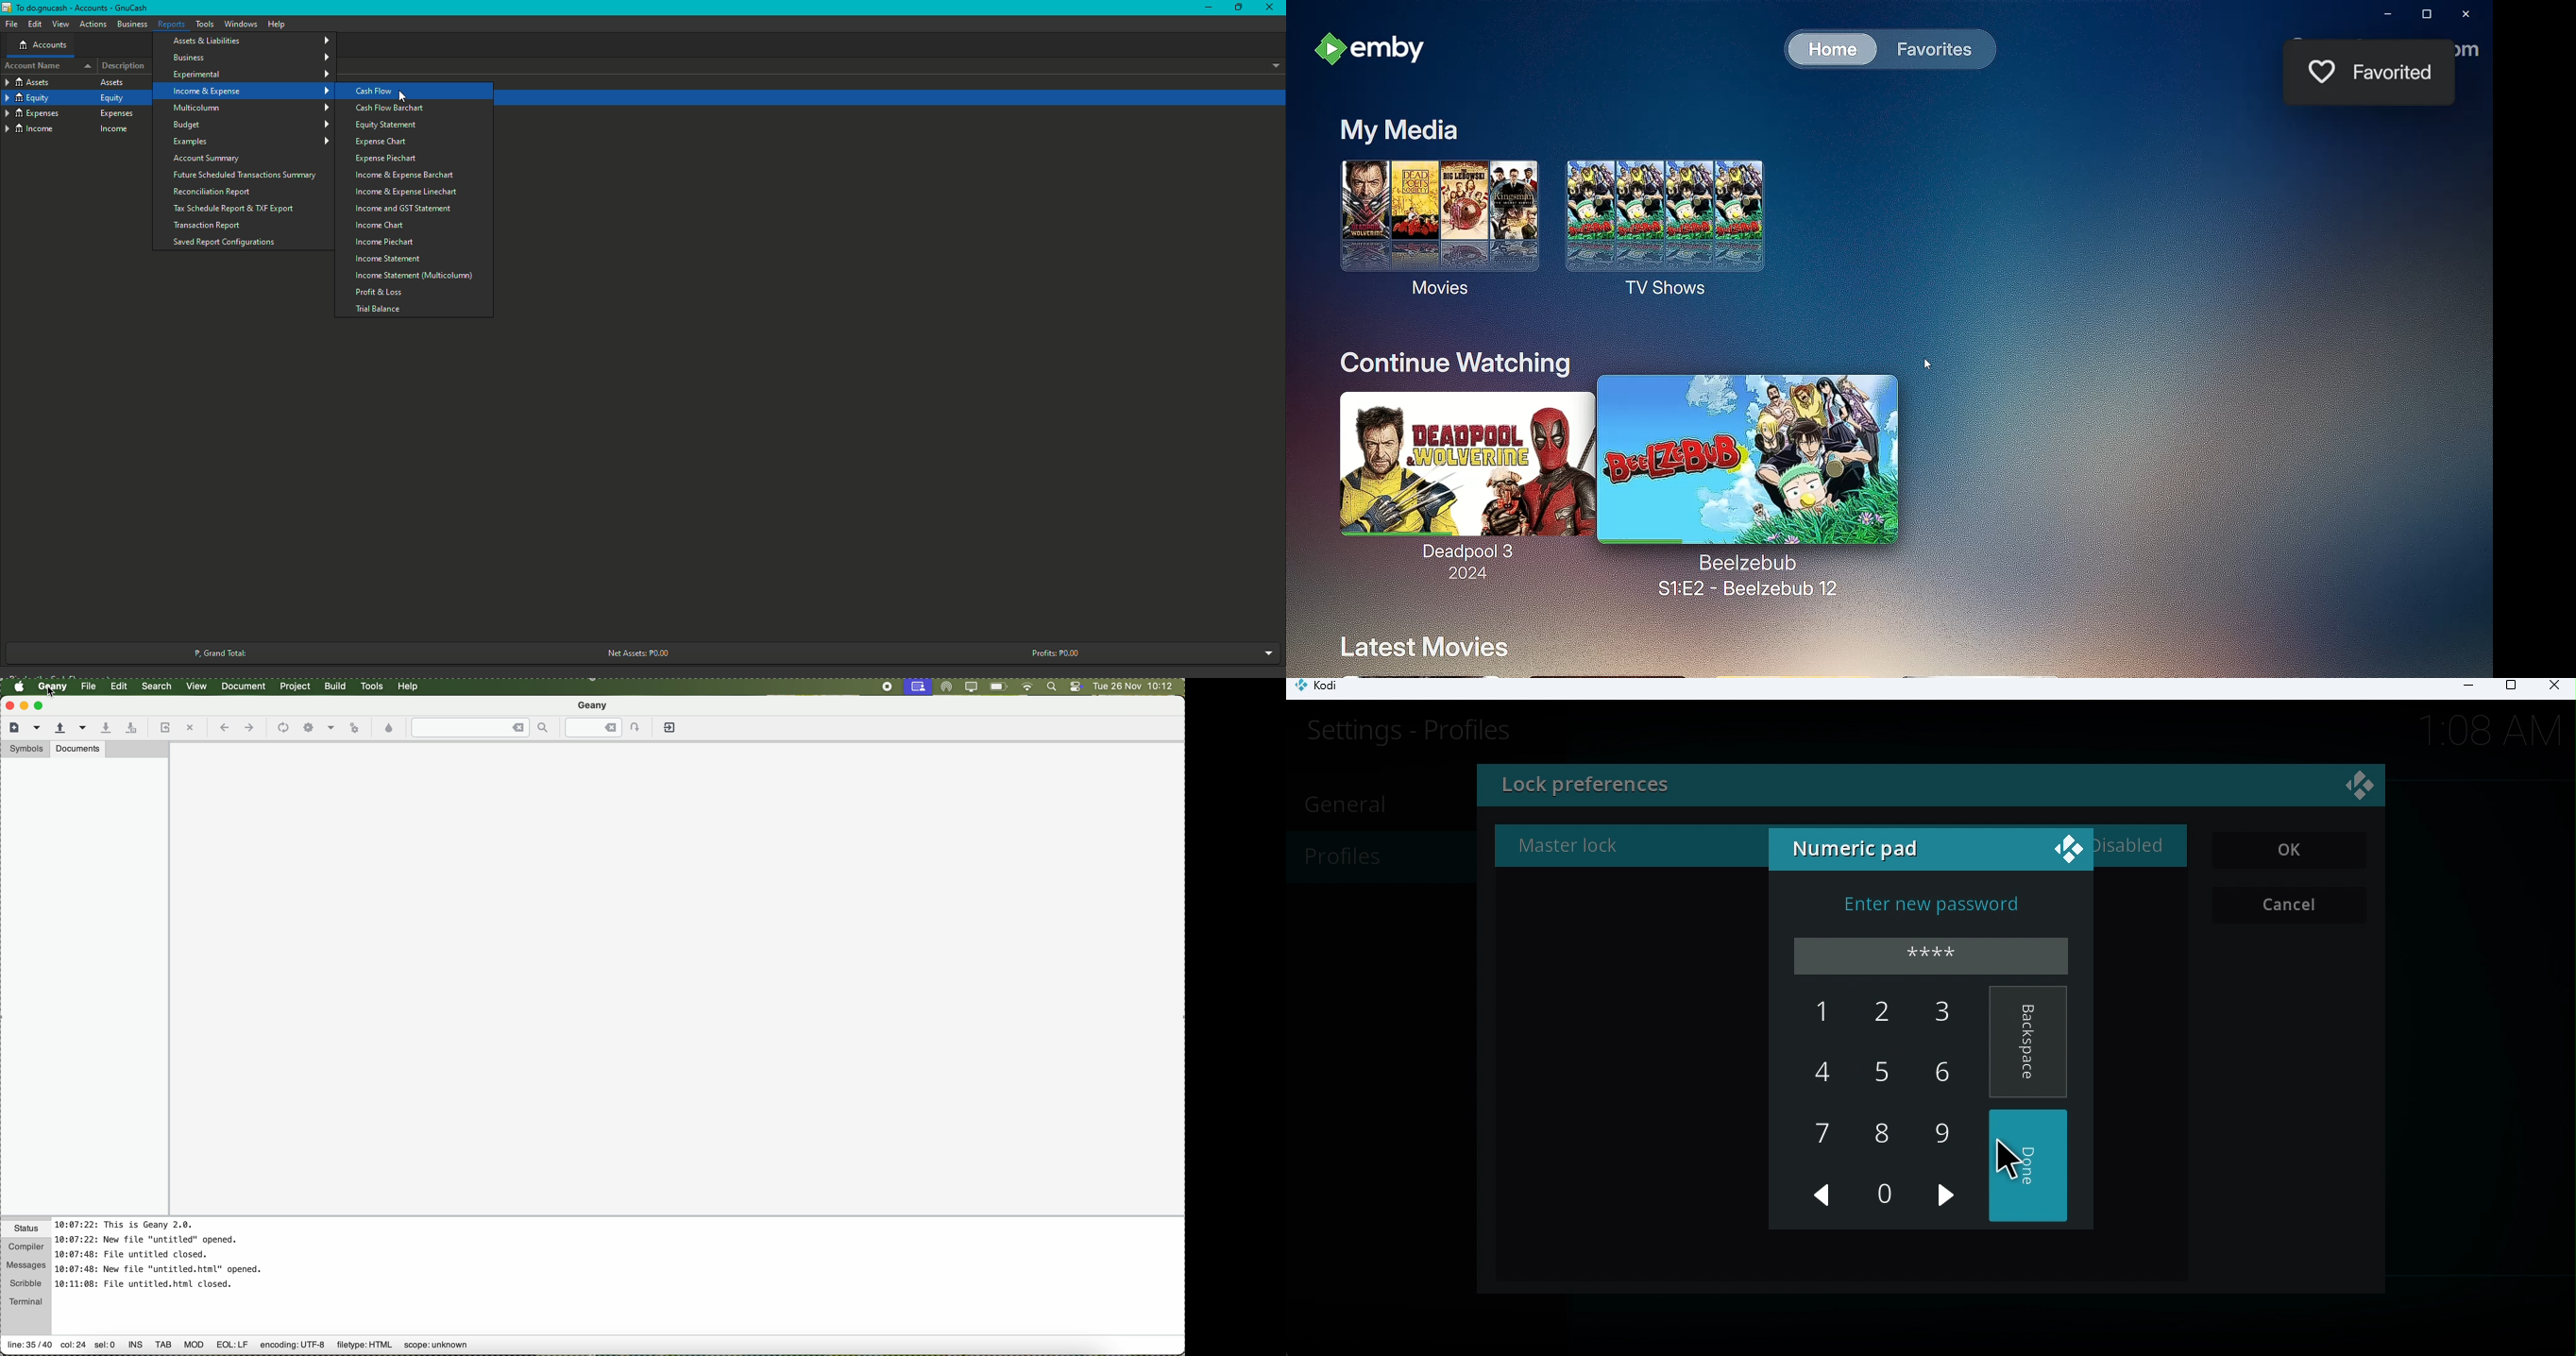 This screenshot has width=2576, height=1372. What do you see at coordinates (1237, 9) in the screenshot?
I see `Minimize` at bounding box center [1237, 9].